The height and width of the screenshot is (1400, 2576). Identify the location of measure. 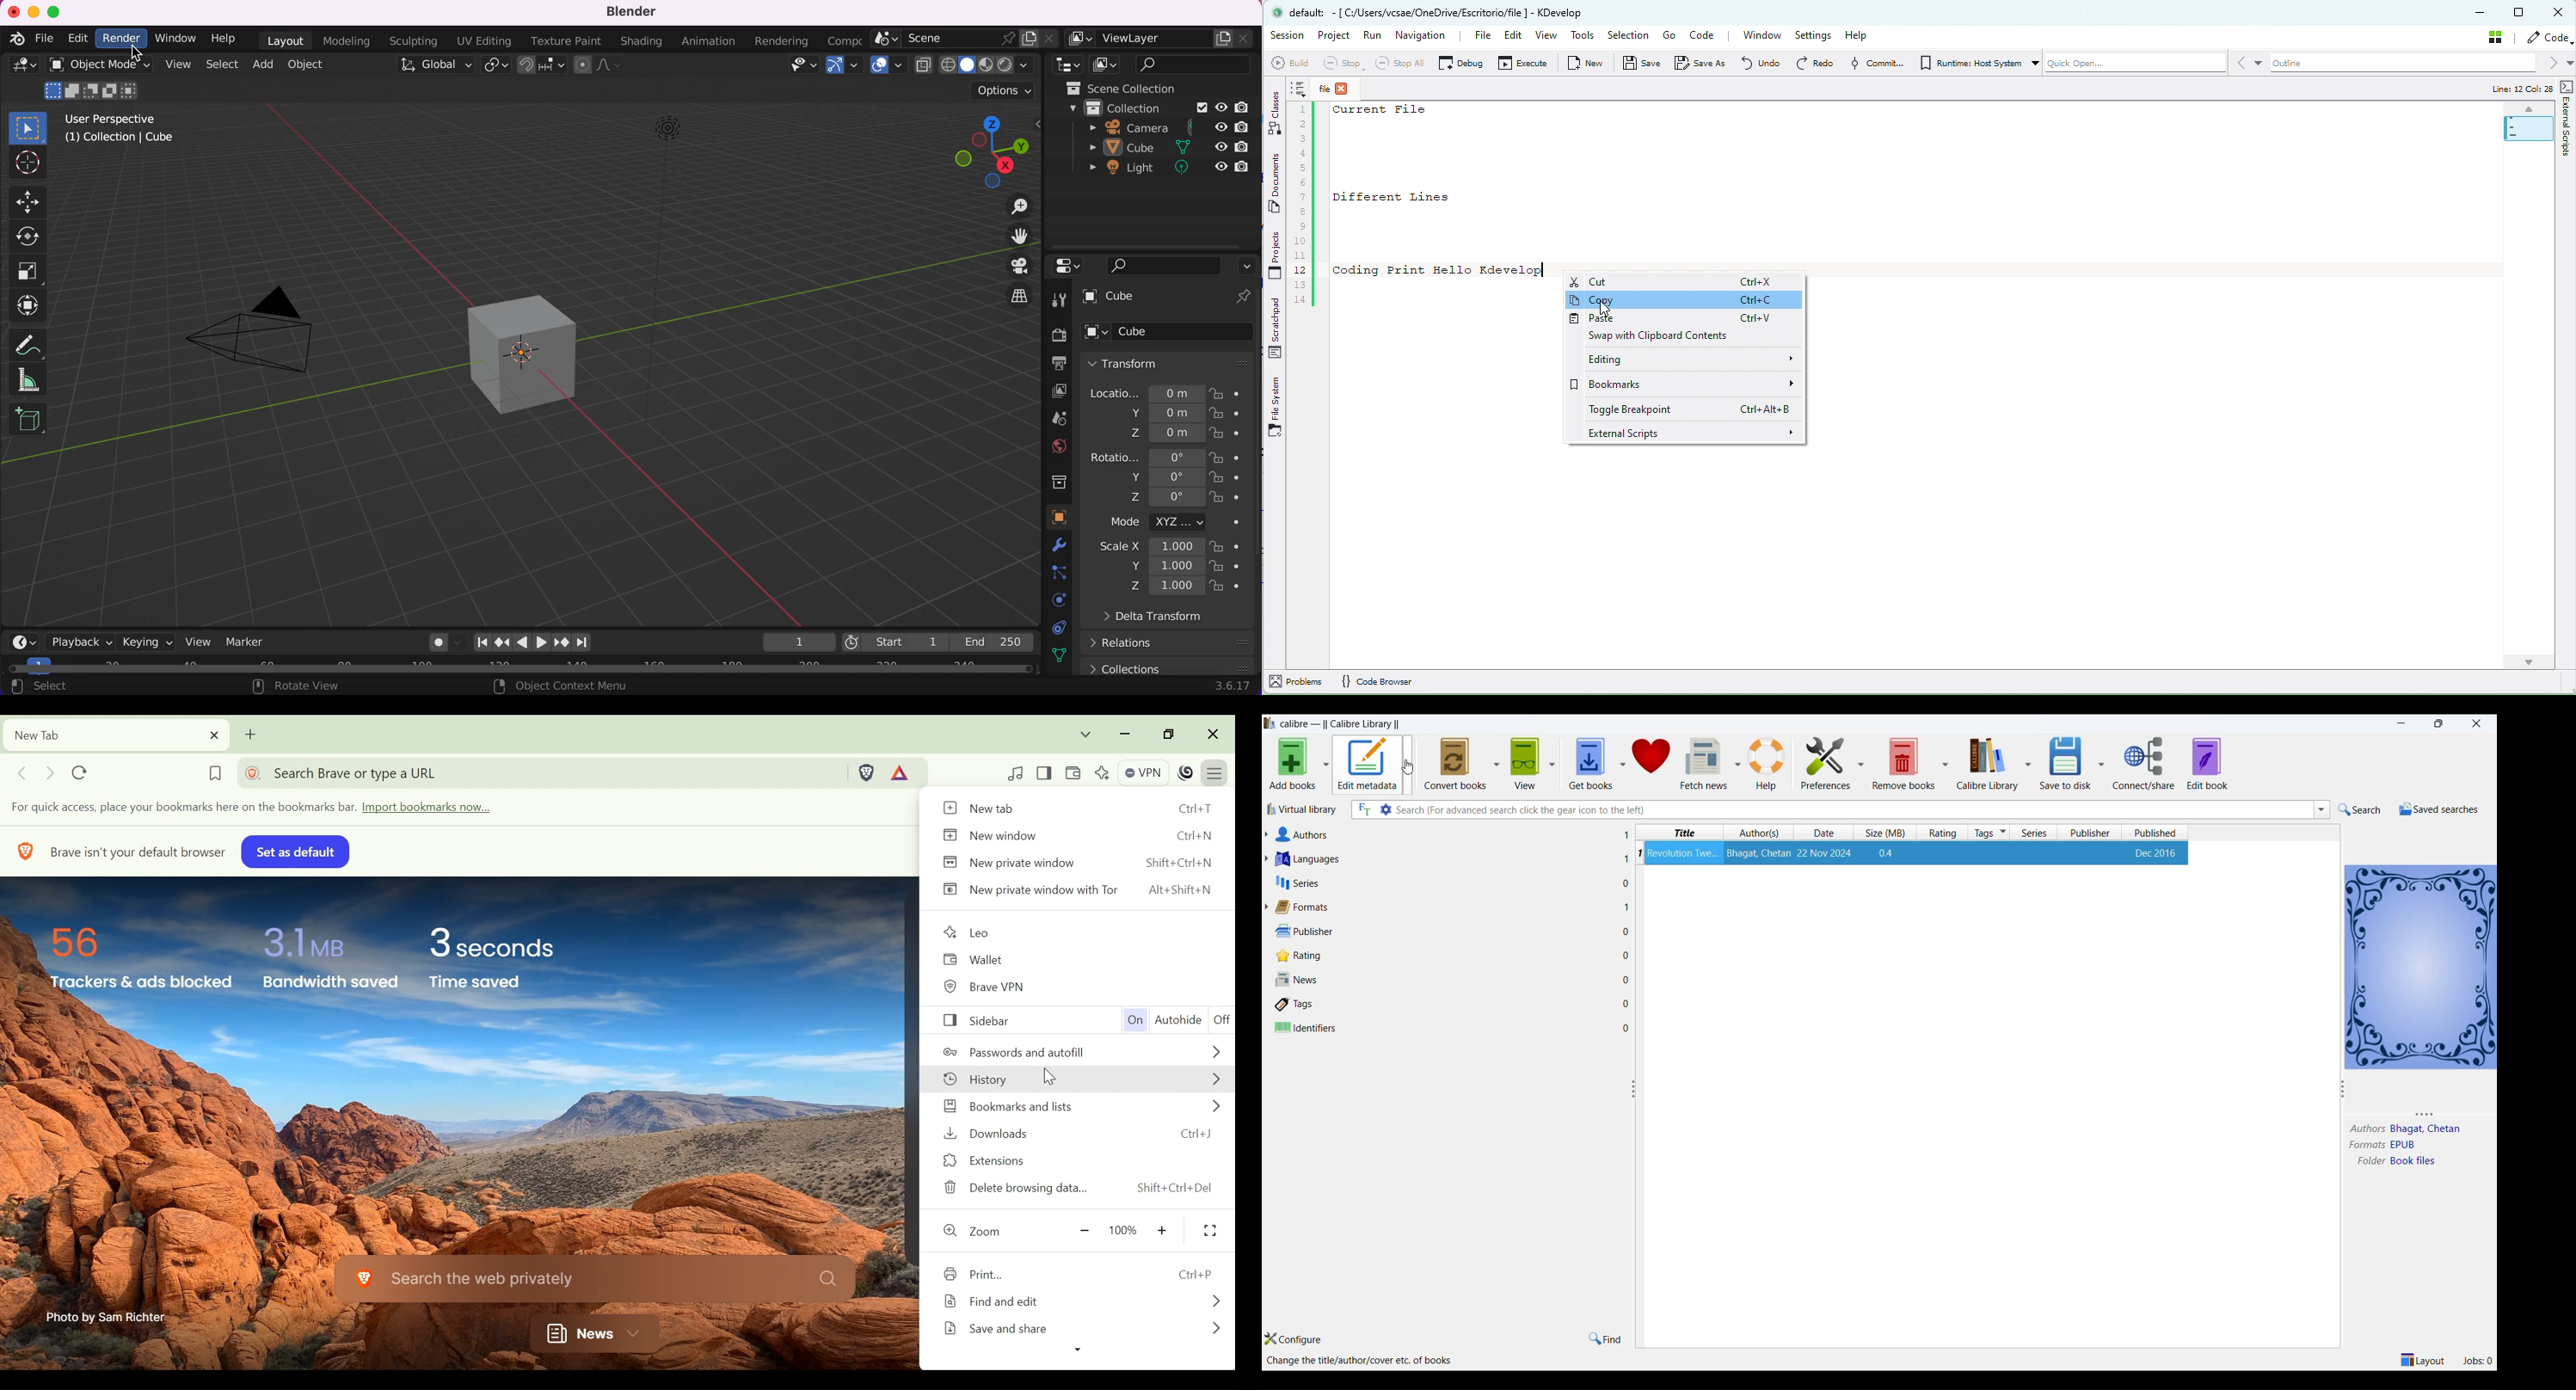
(36, 379).